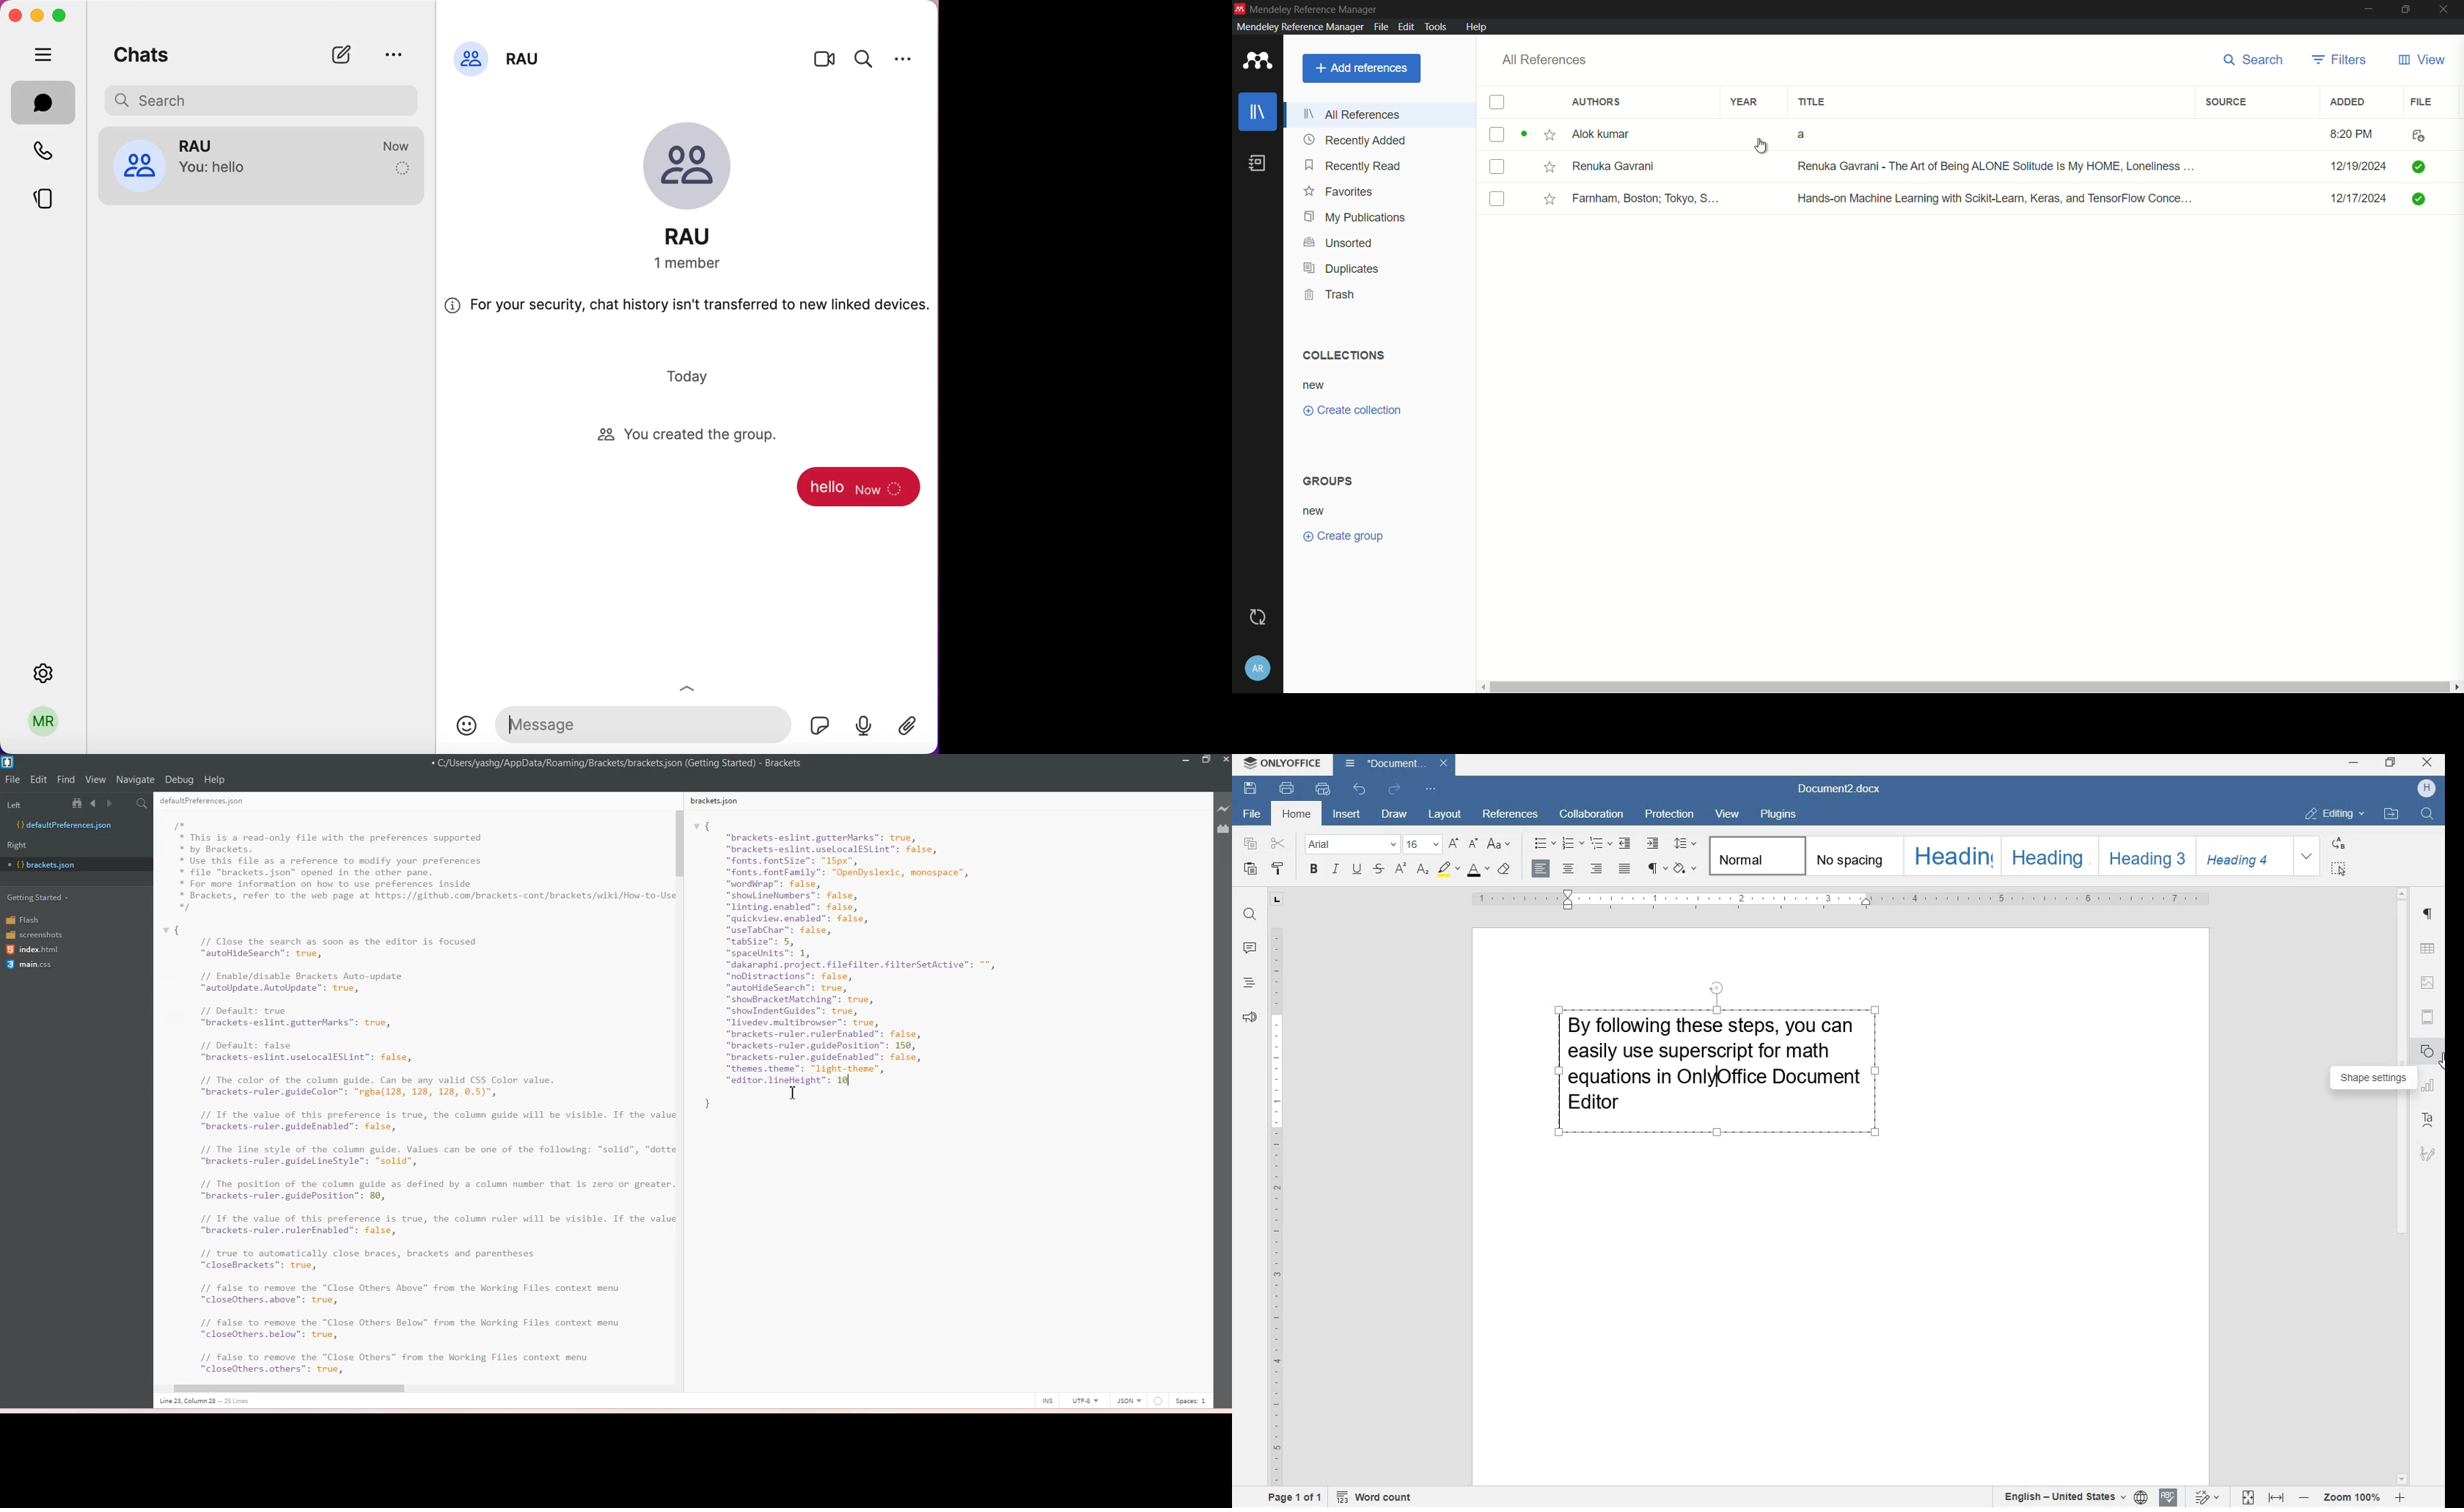 This screenshot has height=1512, width=2464. What do you see at coordinates (2338, 843) in the screenshot?
I see `REPLACE` at bounding box center [2338, 843].